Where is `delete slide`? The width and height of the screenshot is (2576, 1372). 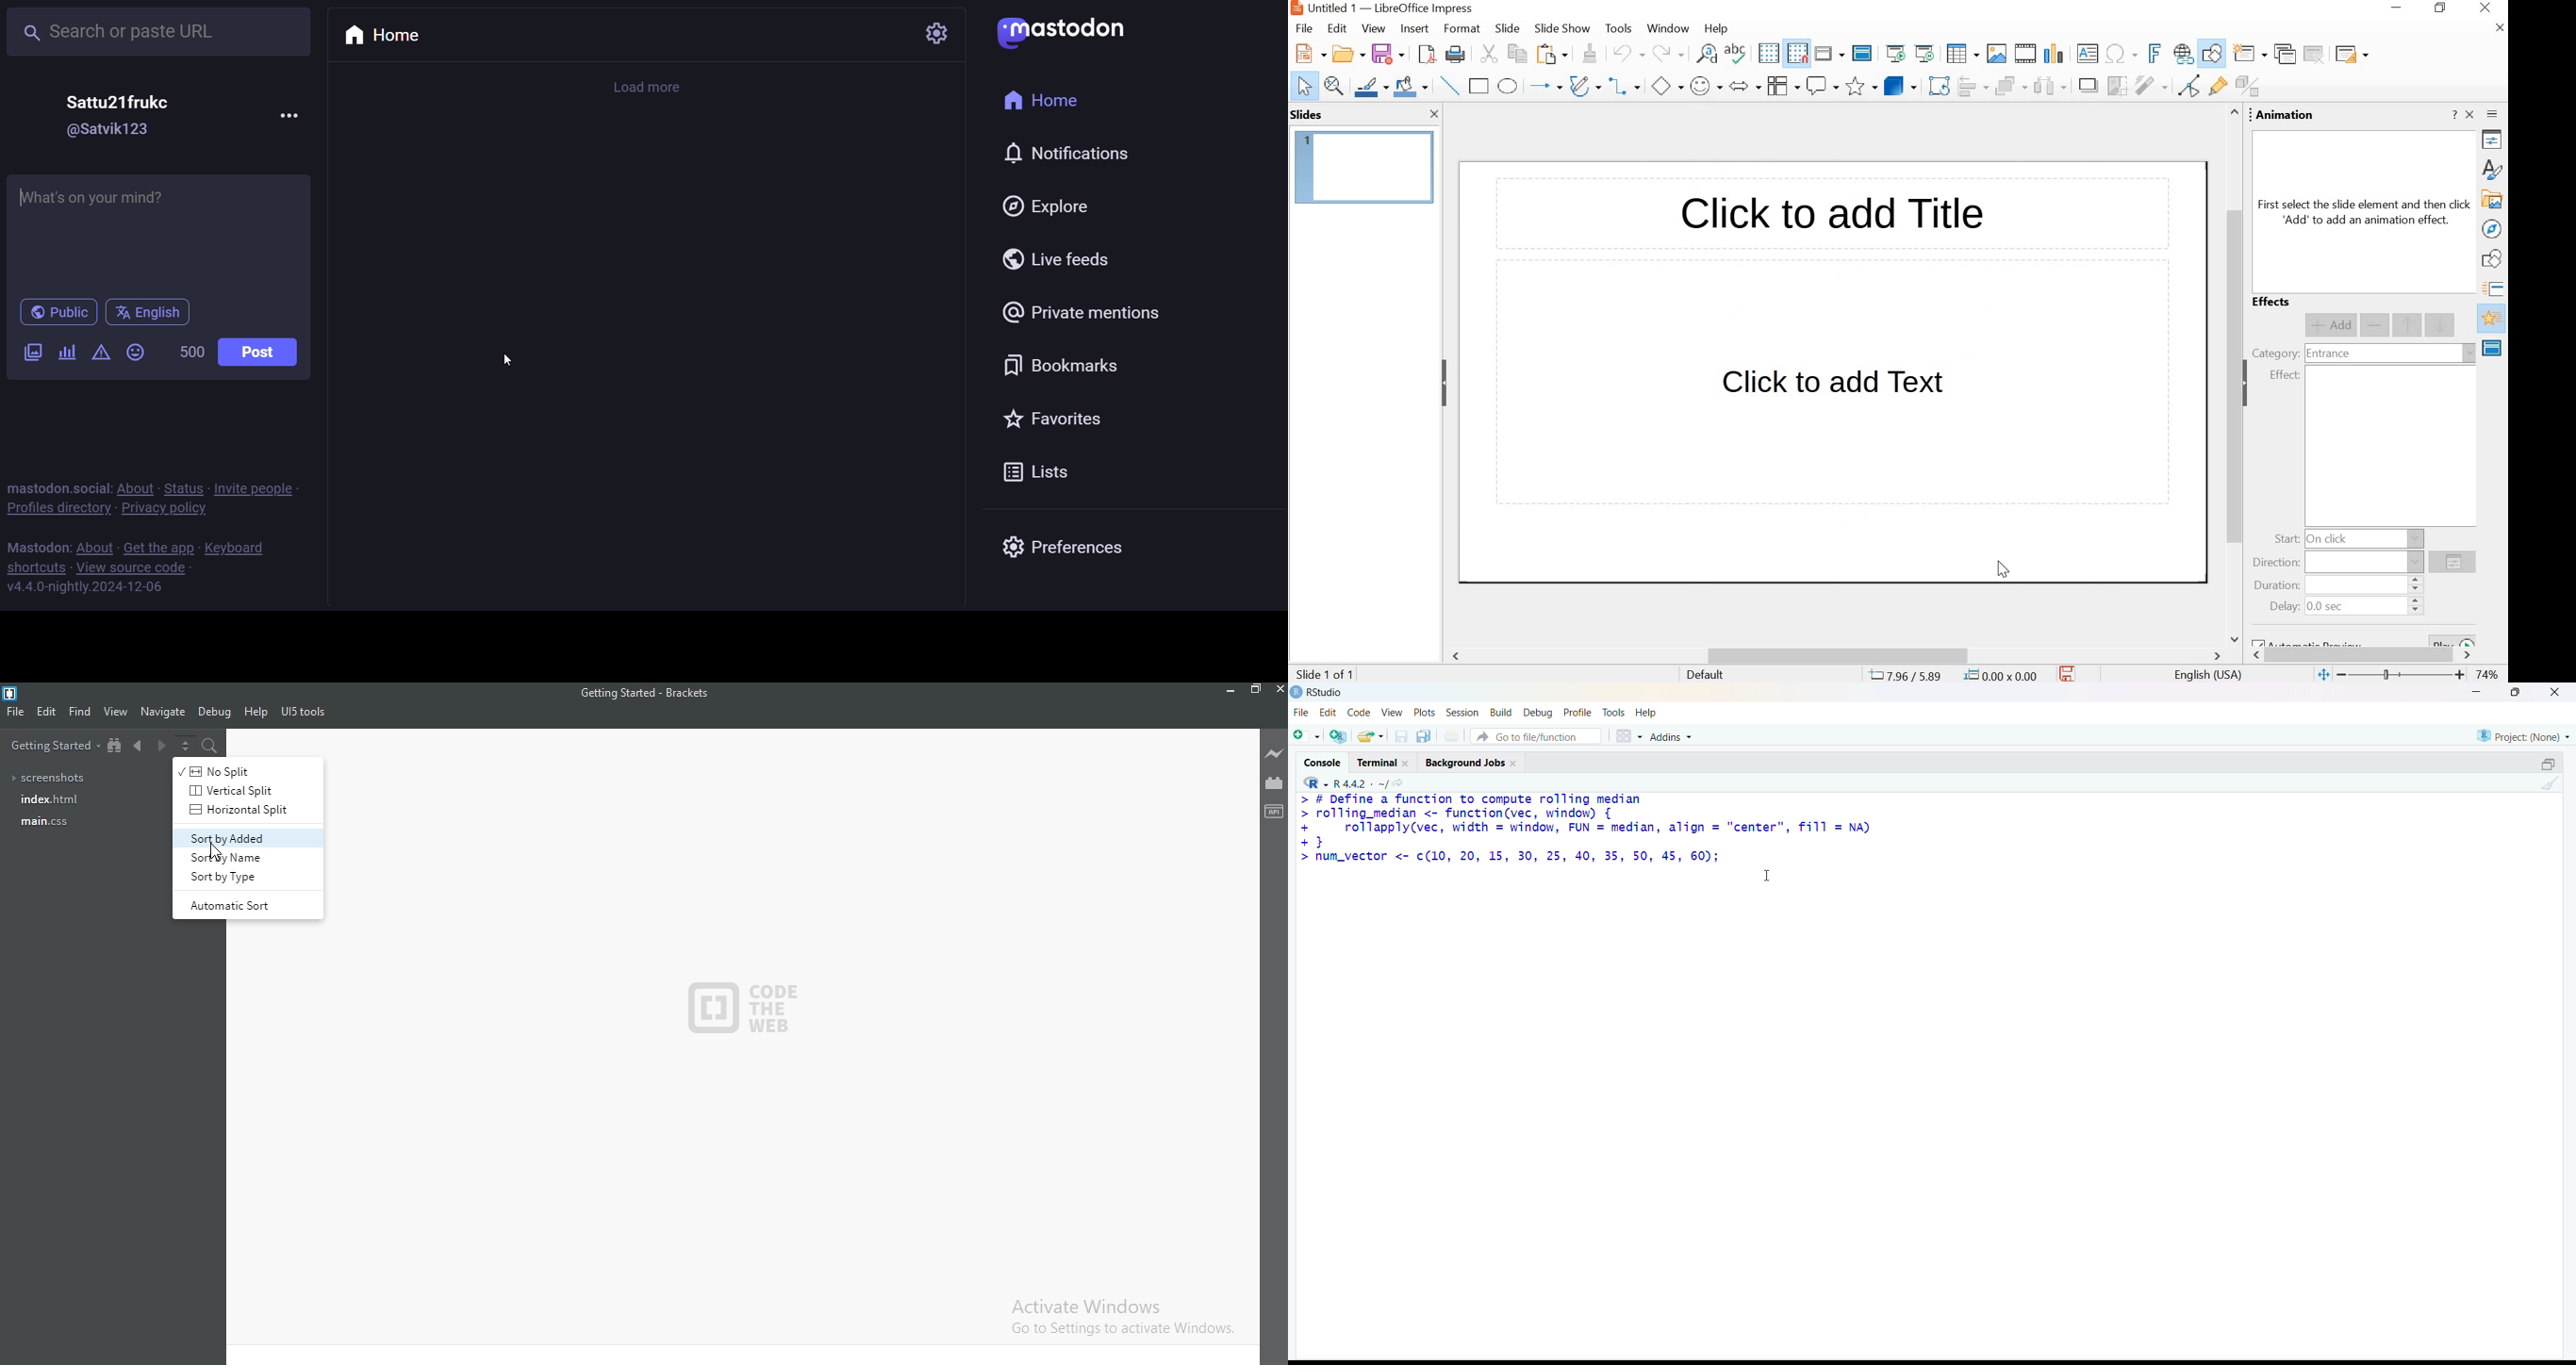
delete slide is located at coordinates (2315, 54).